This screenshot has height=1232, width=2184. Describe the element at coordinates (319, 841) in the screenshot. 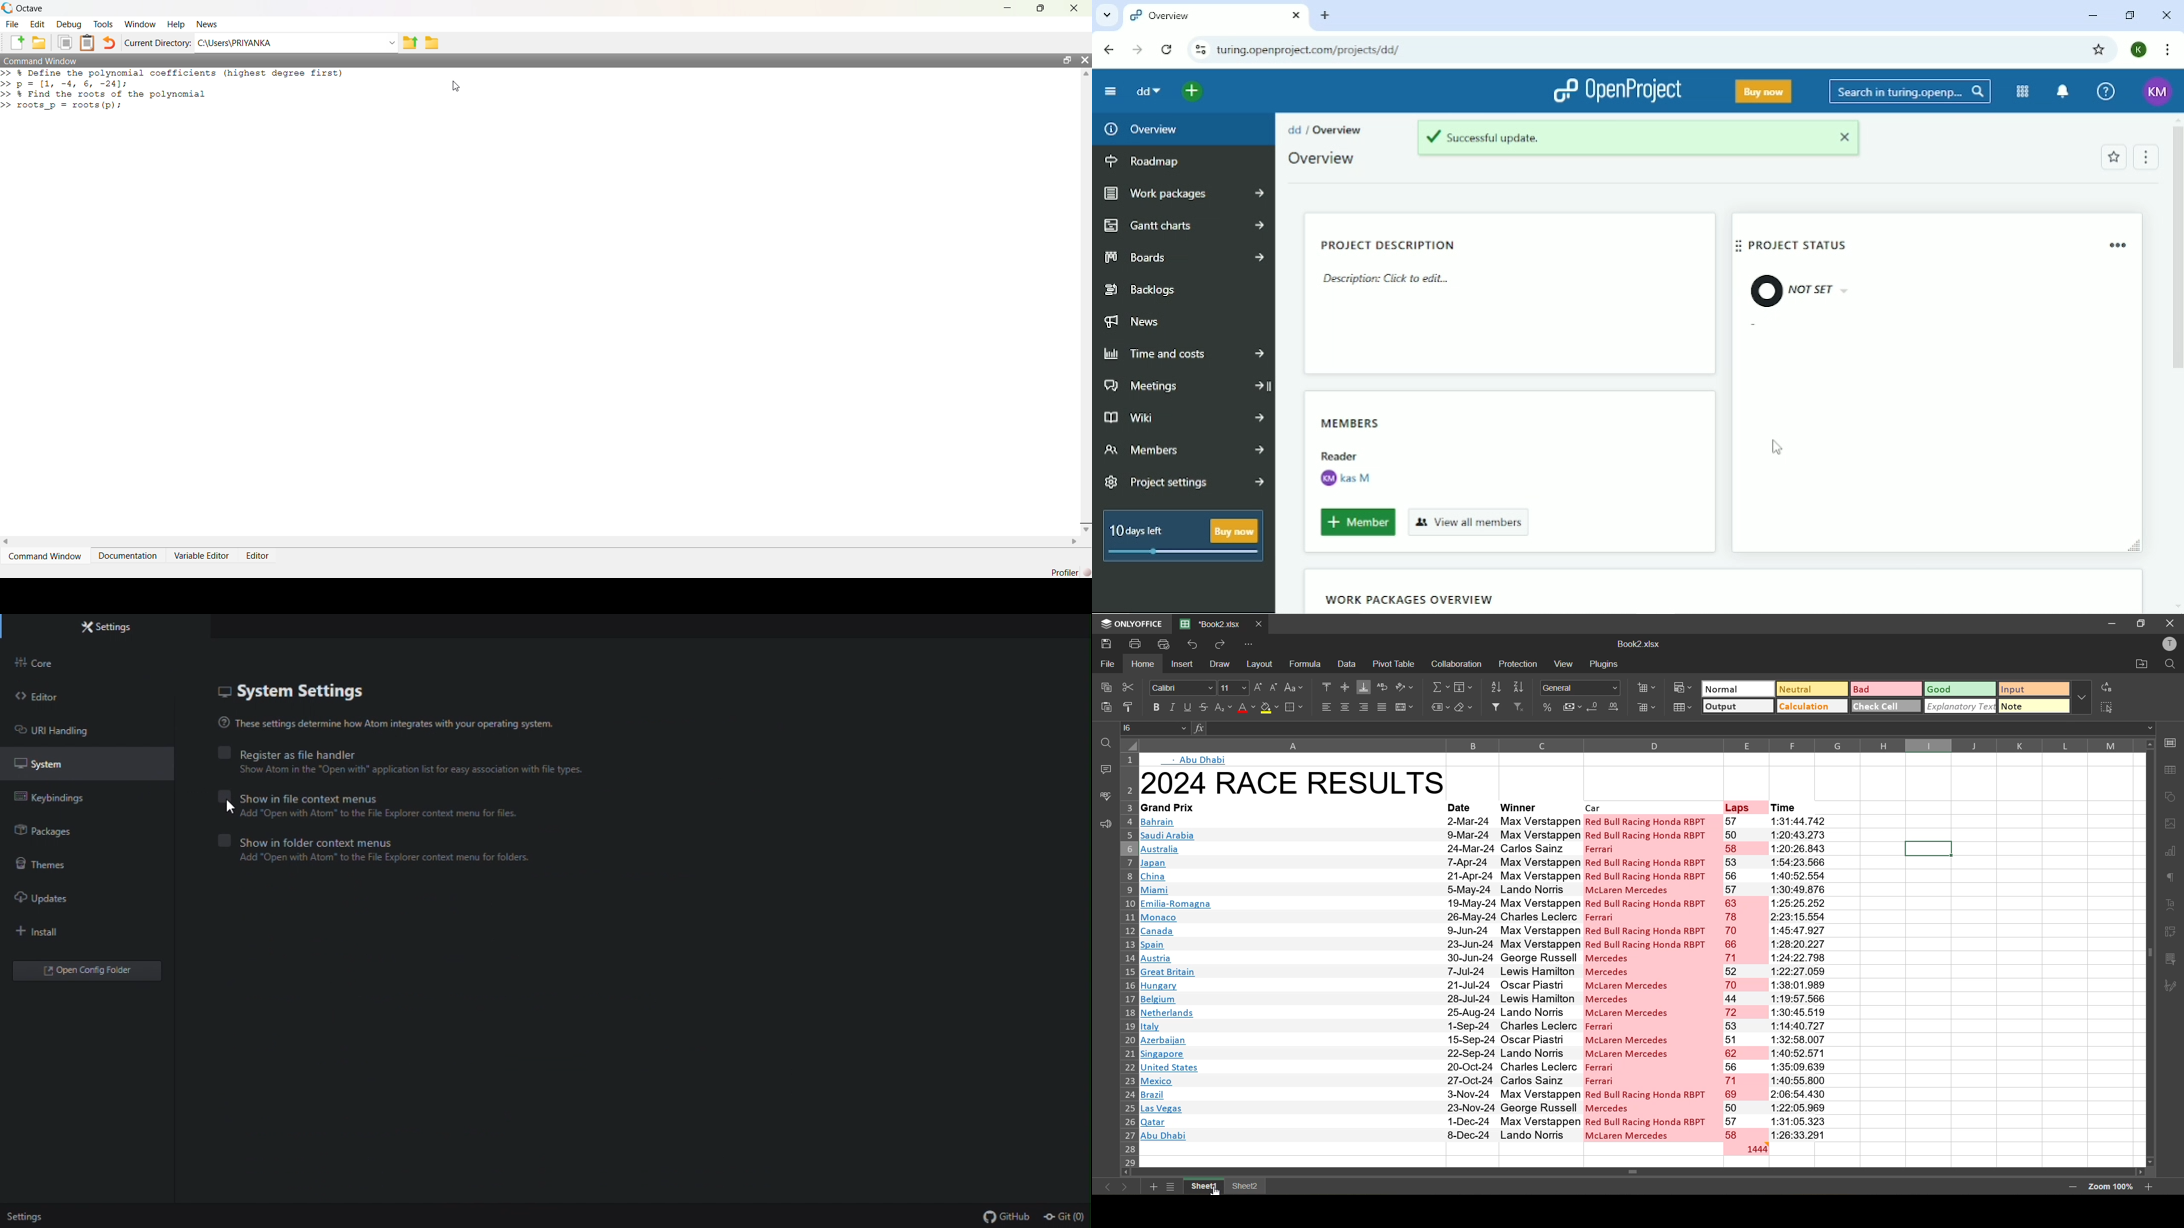

I see `Show in folder context menus` at that location.